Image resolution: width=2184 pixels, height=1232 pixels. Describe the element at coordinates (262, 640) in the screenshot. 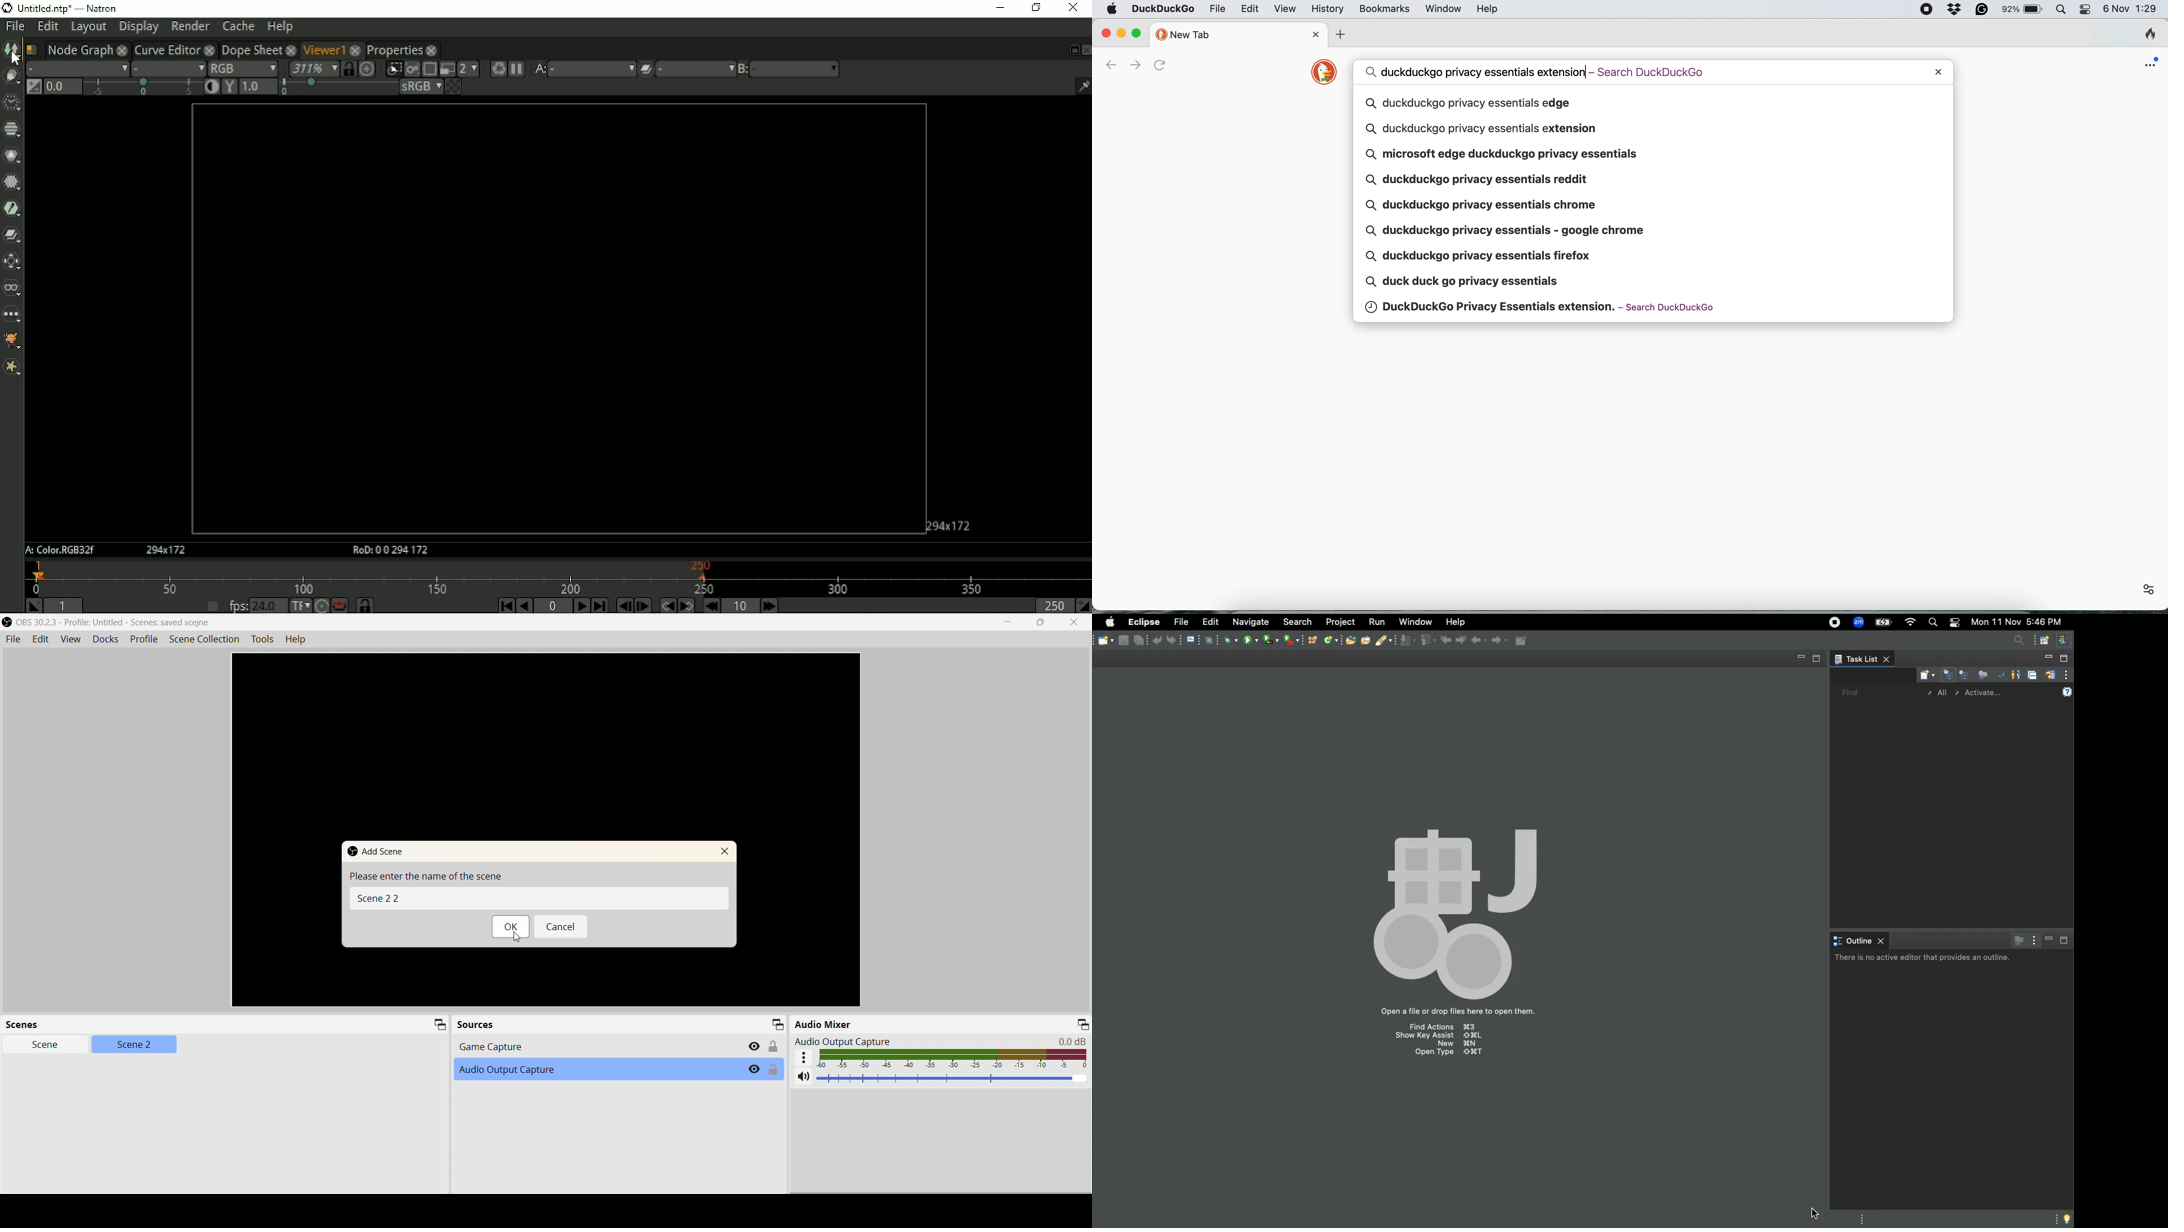

I see `Tools` at that location.